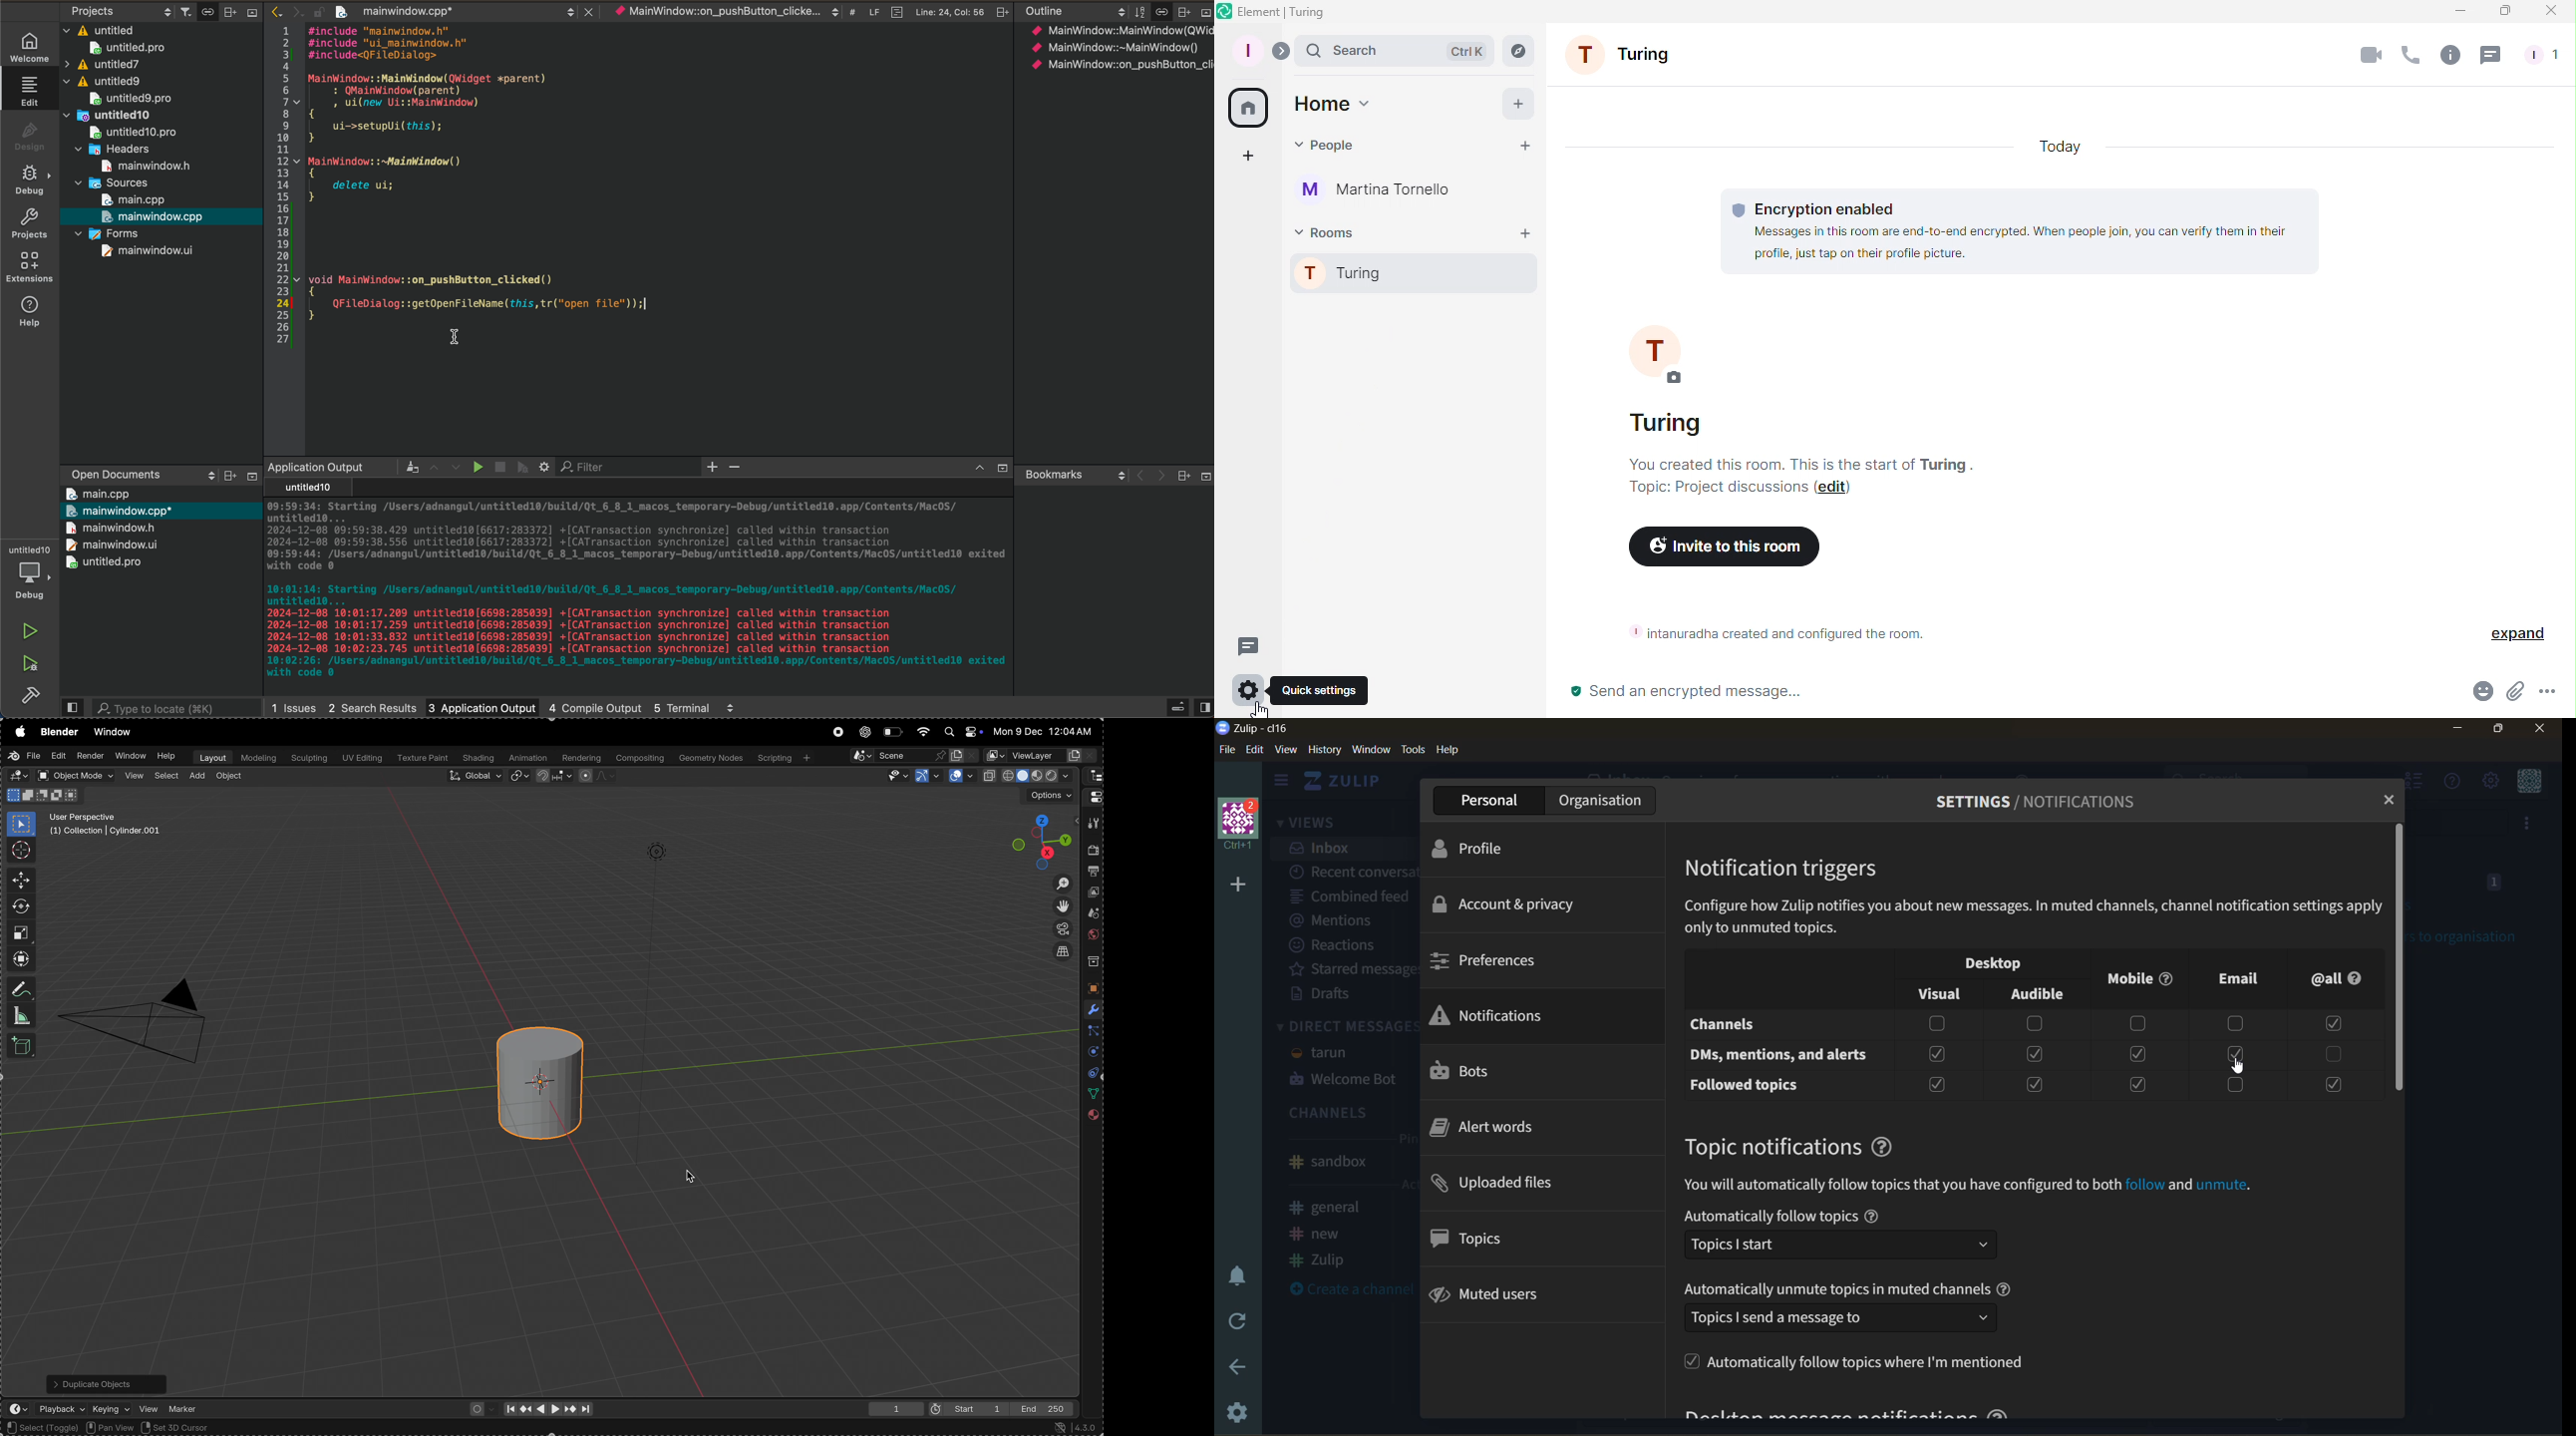 The image size is (2576, 1456). Describe the element at coordinates (18, 732) in the screenshot. I see `apple menu` at that location.